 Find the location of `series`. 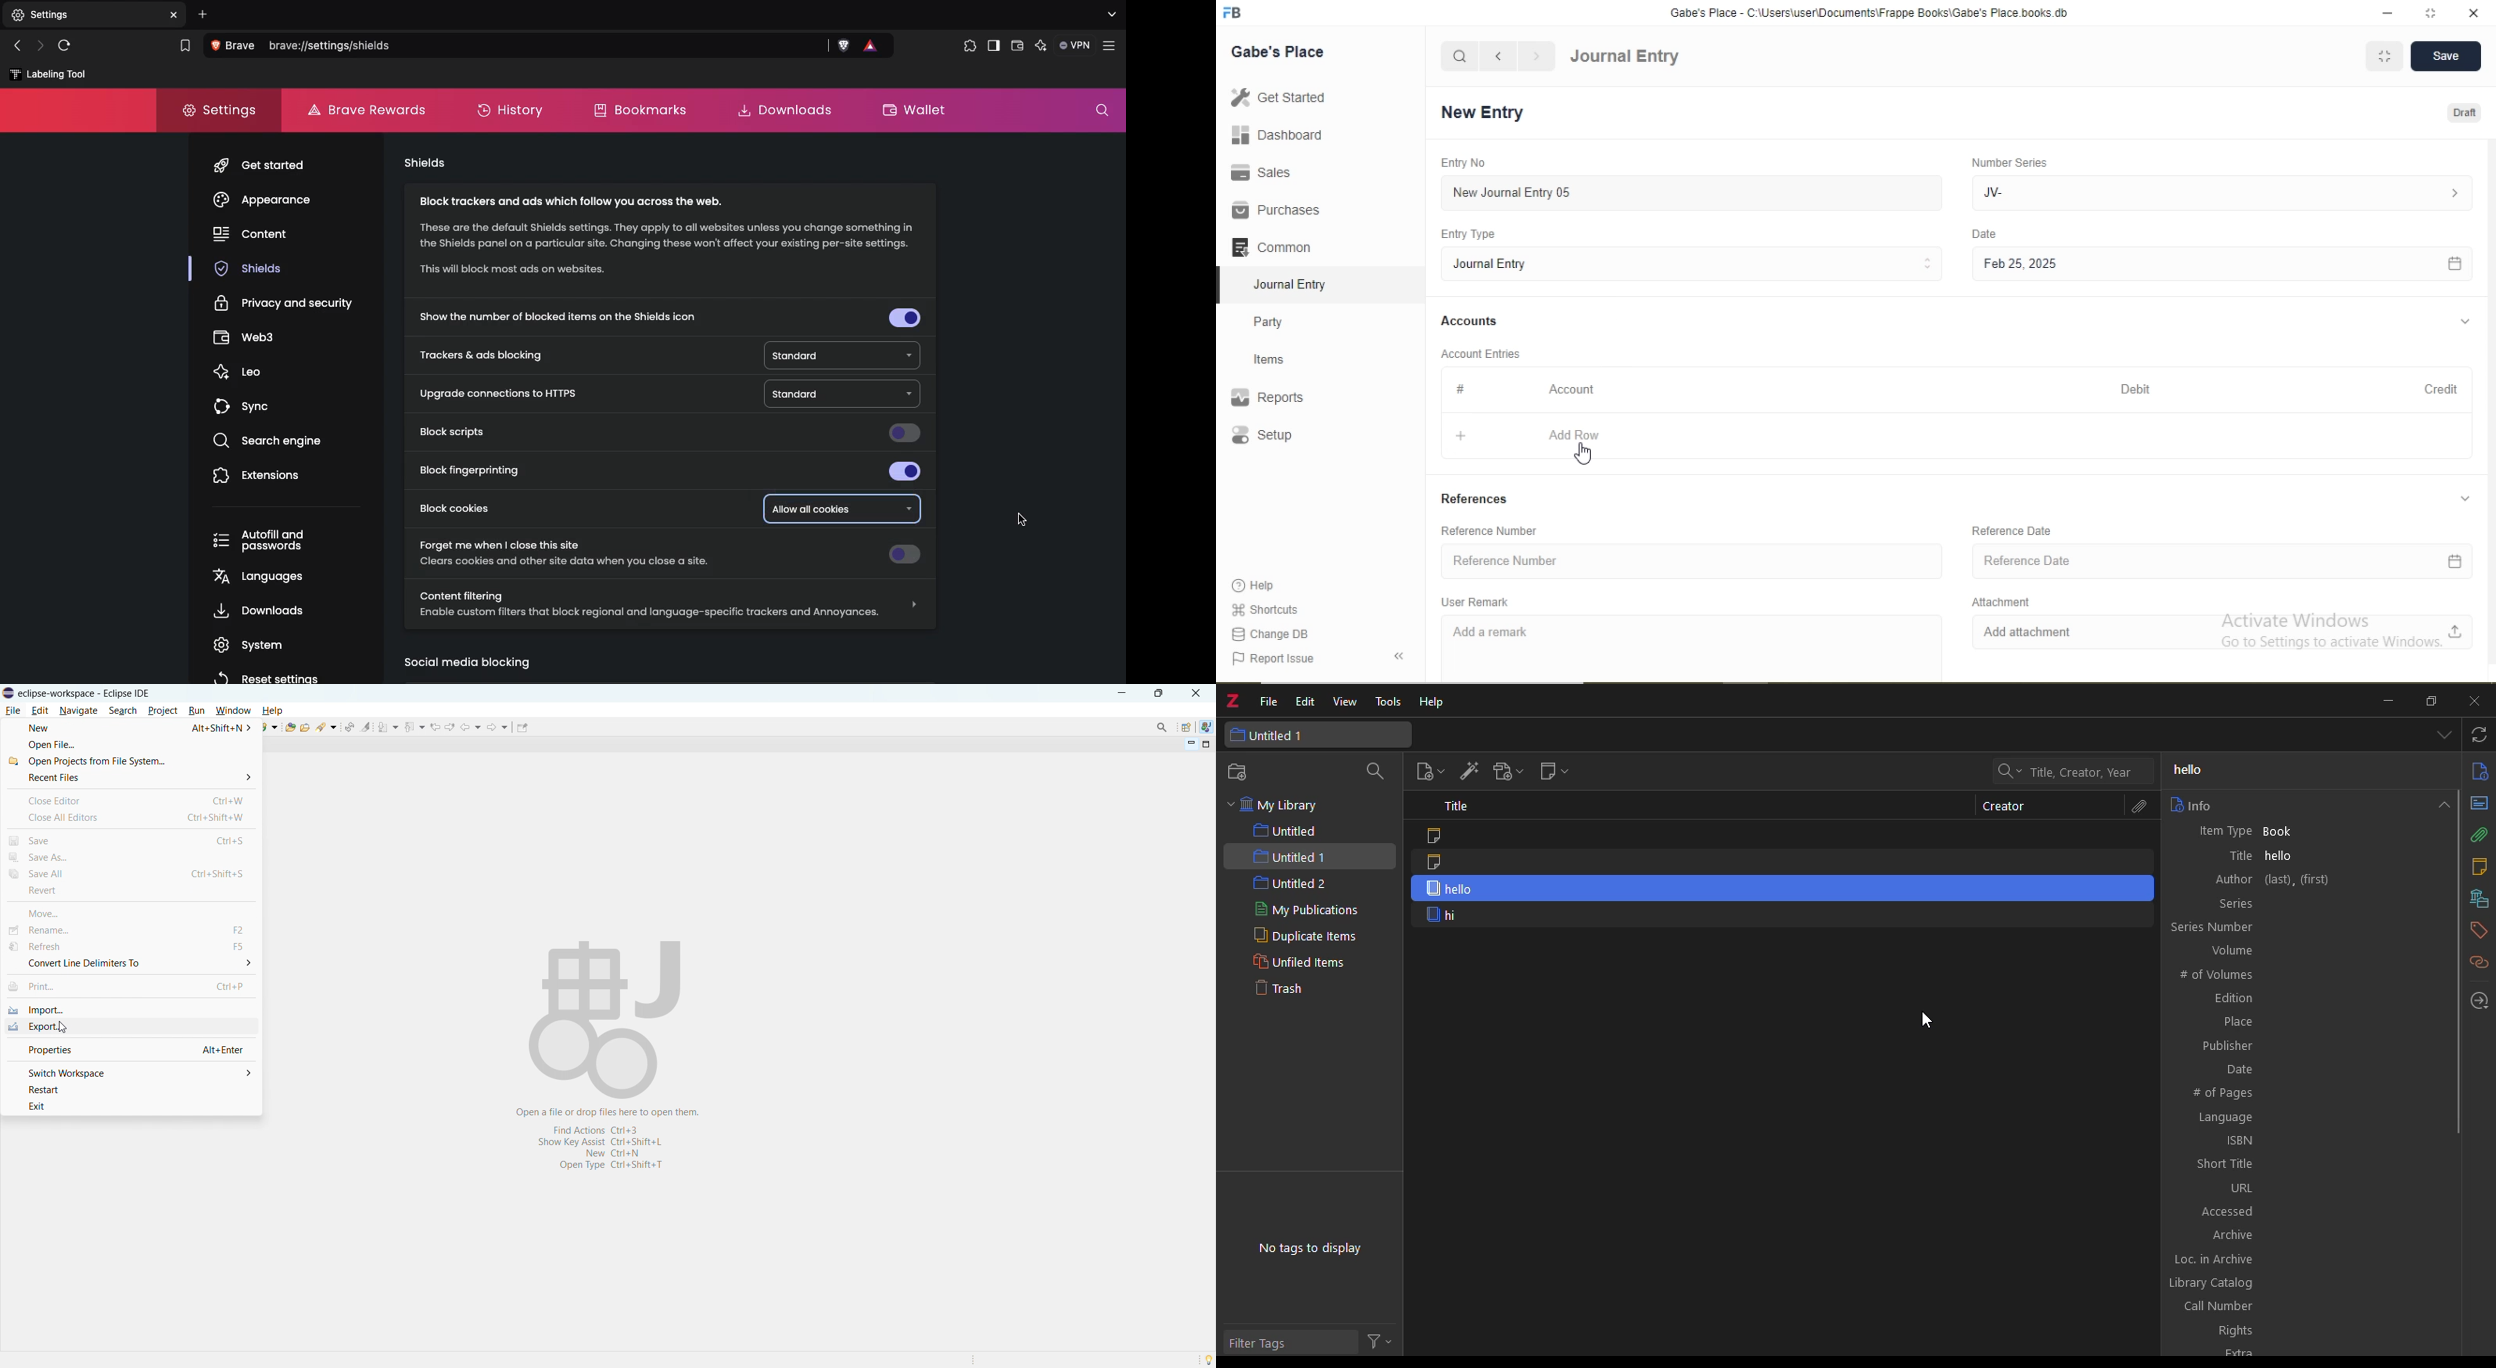

series is located at coordinates (2306, 902).